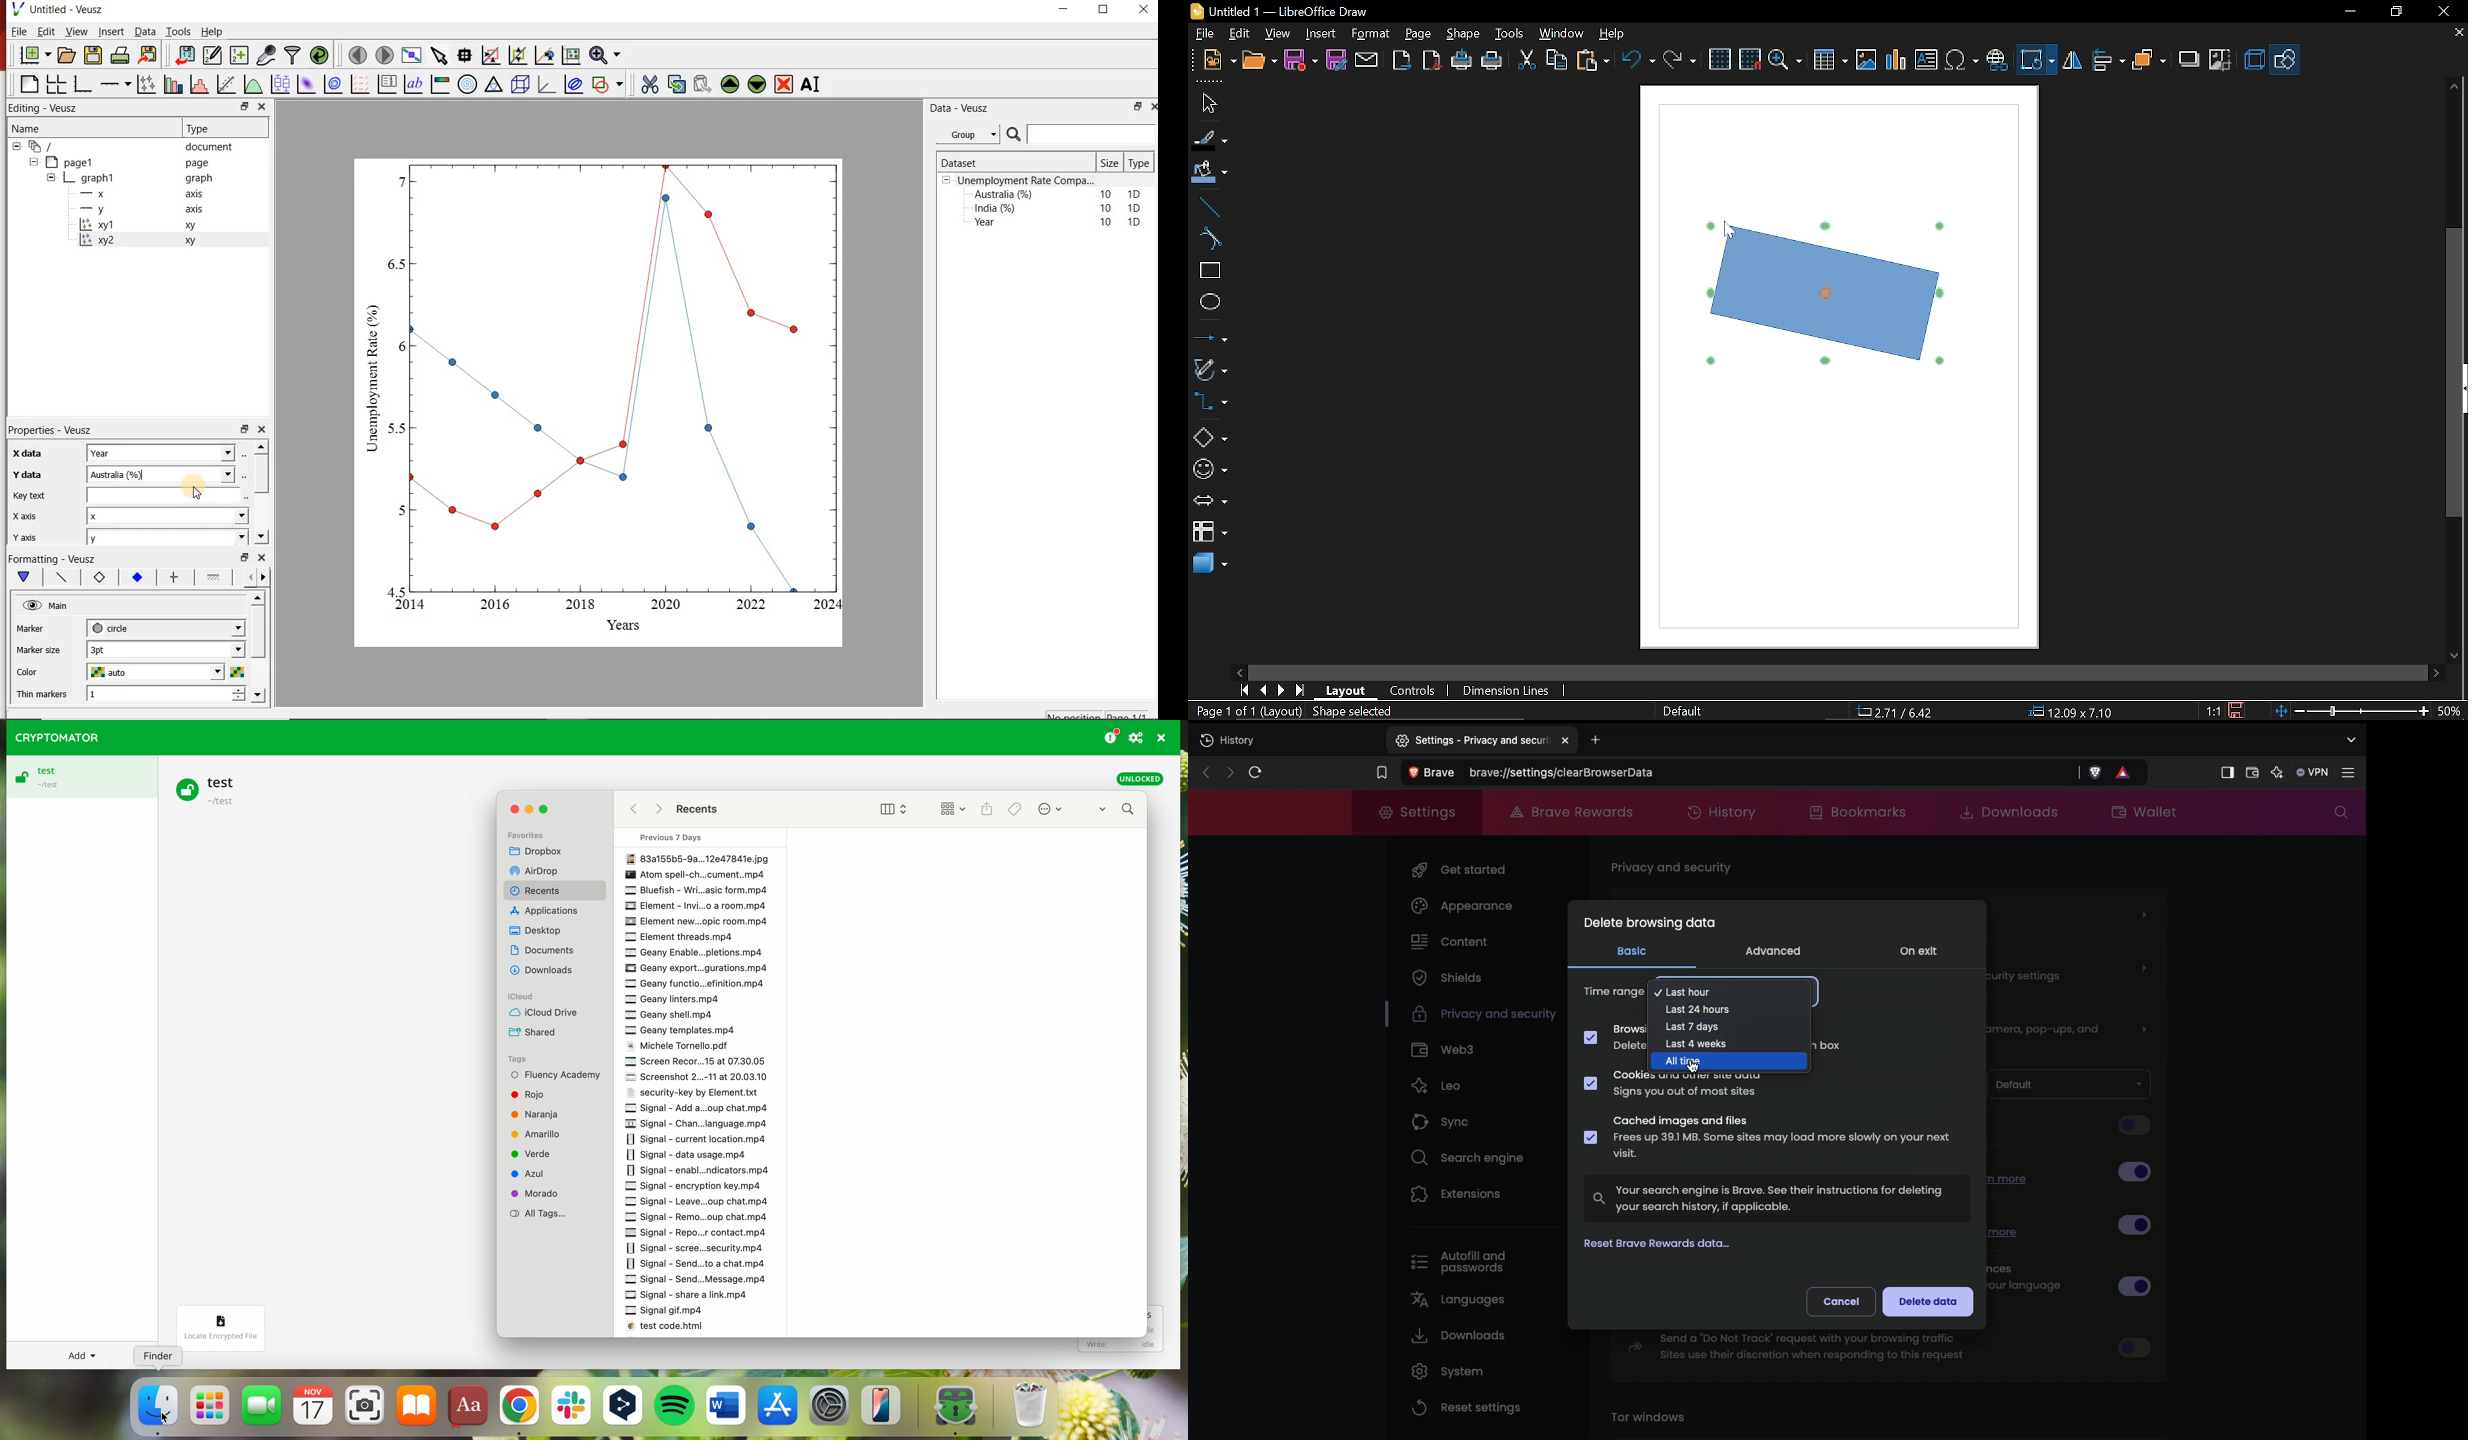  What do you see at coordinates (992, 163) in the screenshot?
I see `Dataset` at bounding box center [992, 163].